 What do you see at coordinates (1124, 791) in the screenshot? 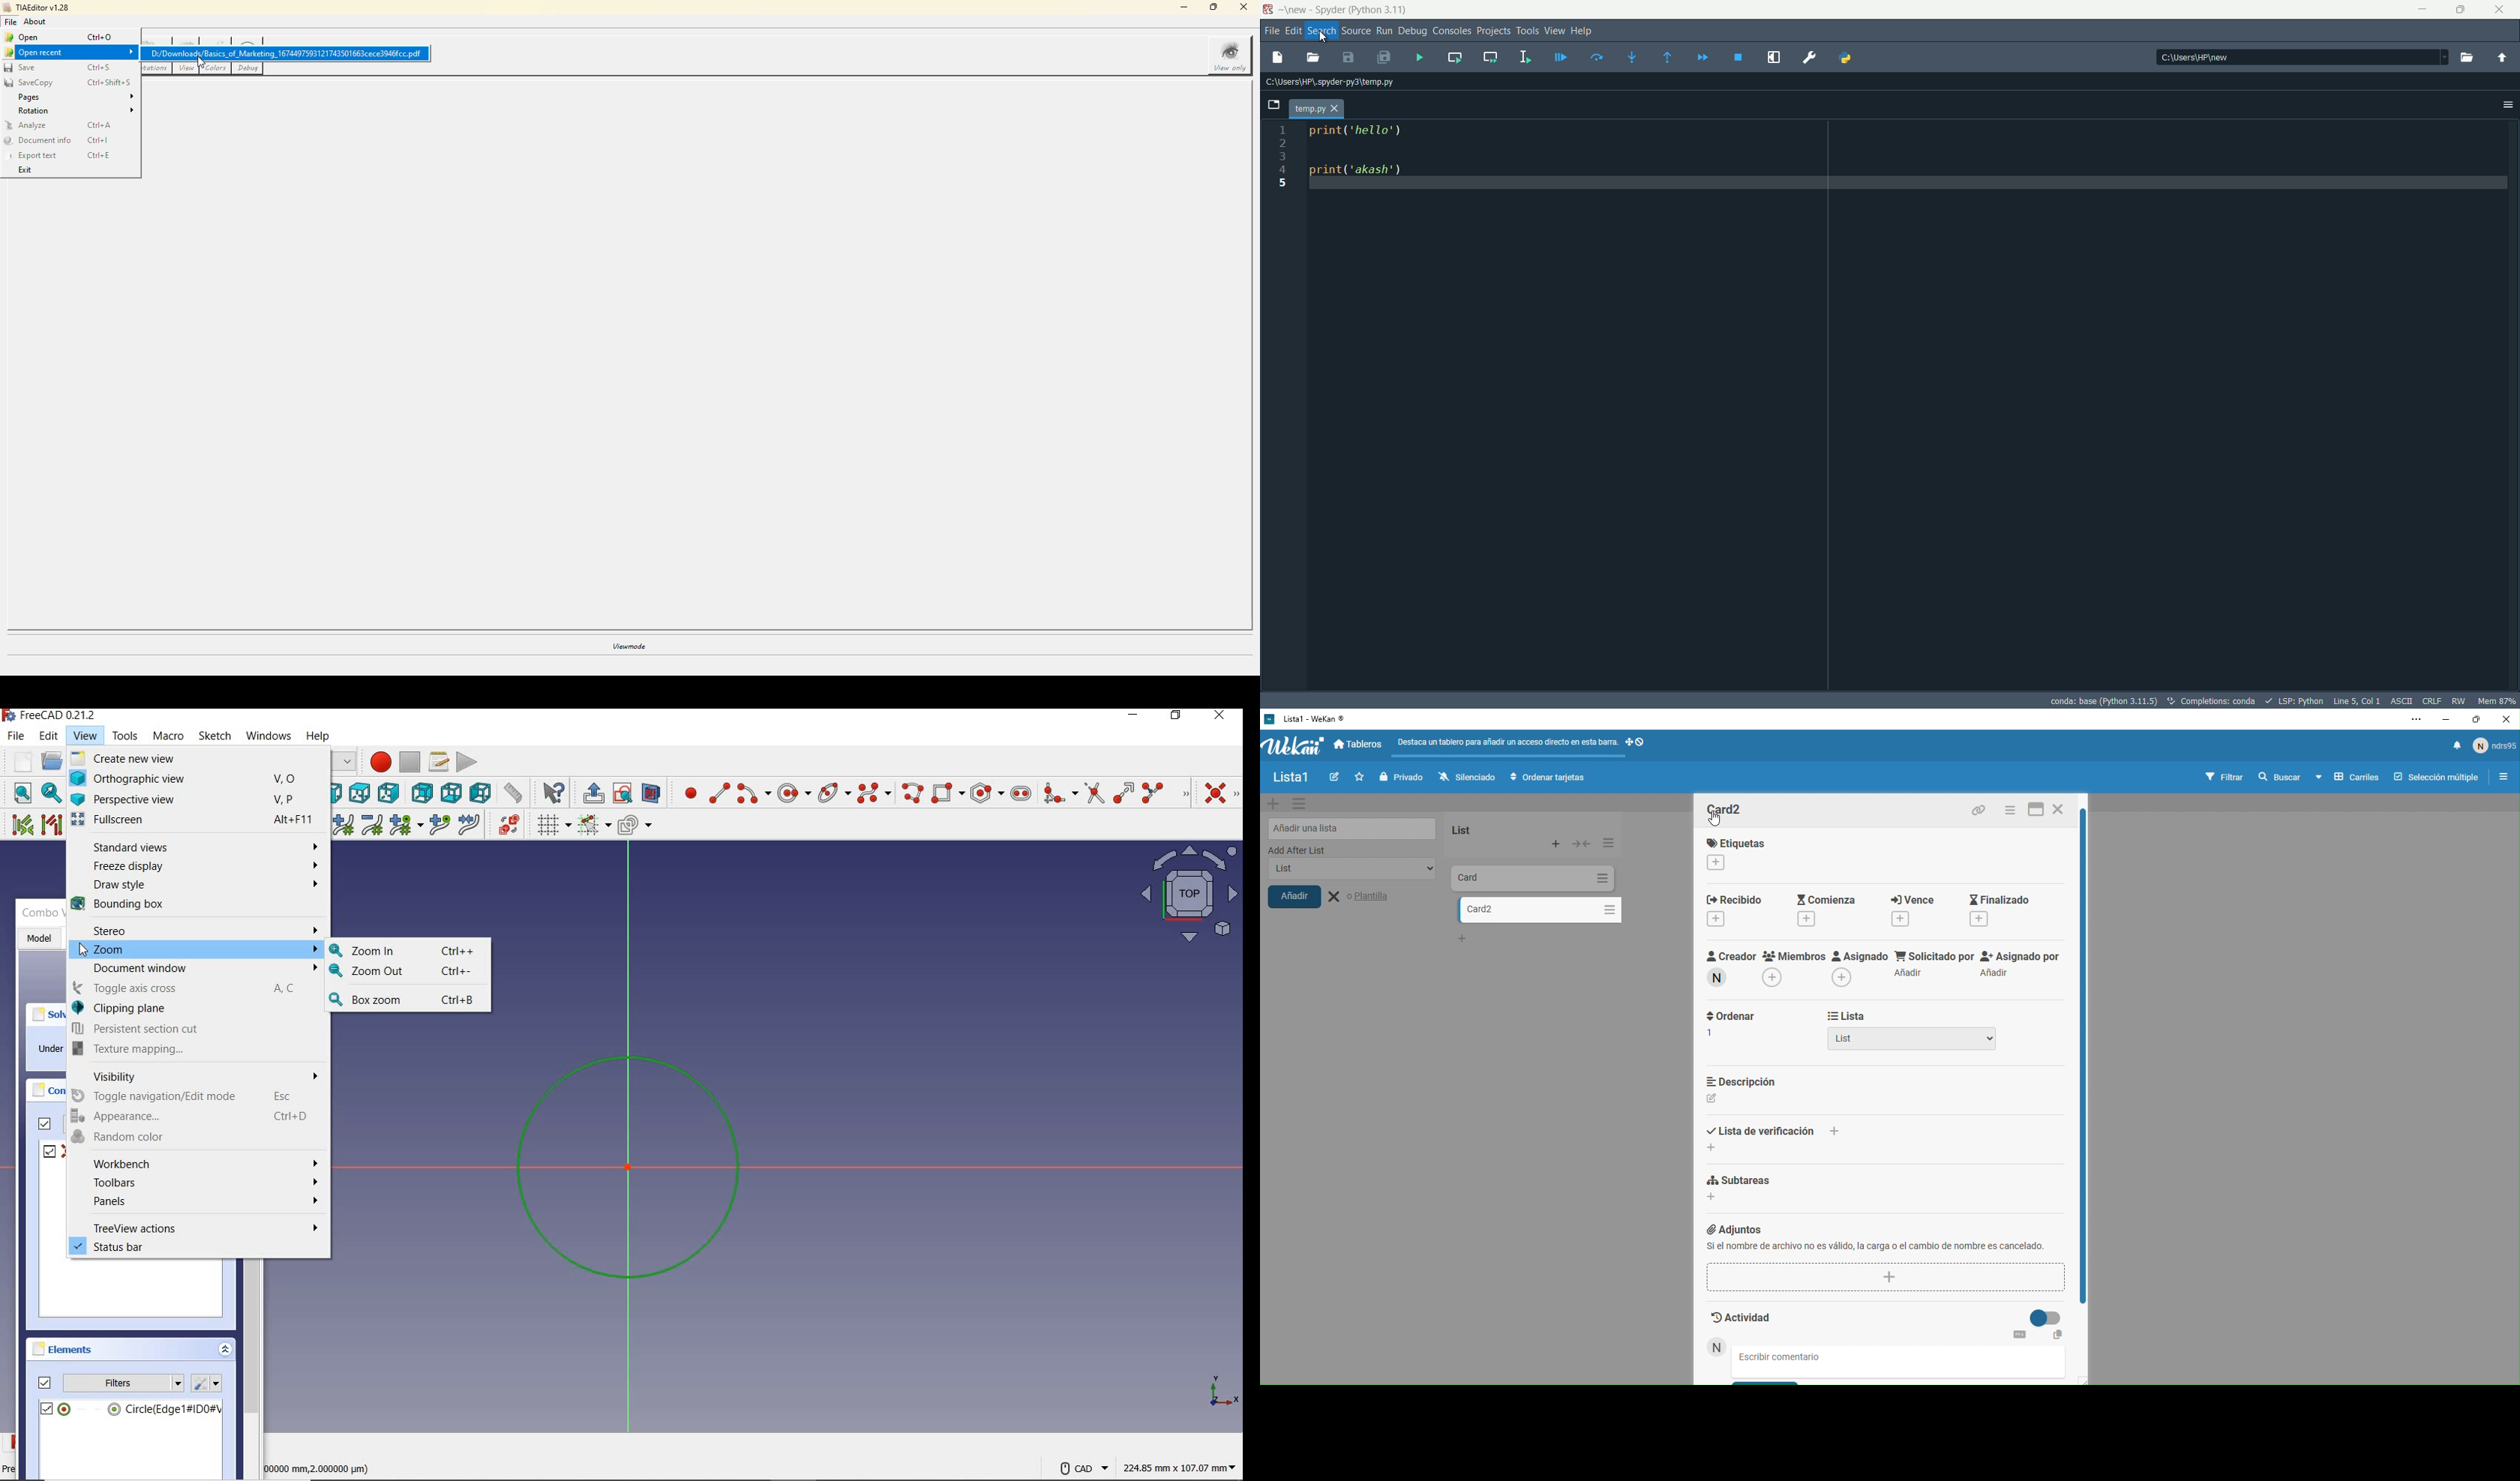
I see `extend edge` at bounding box center [1124, 791].